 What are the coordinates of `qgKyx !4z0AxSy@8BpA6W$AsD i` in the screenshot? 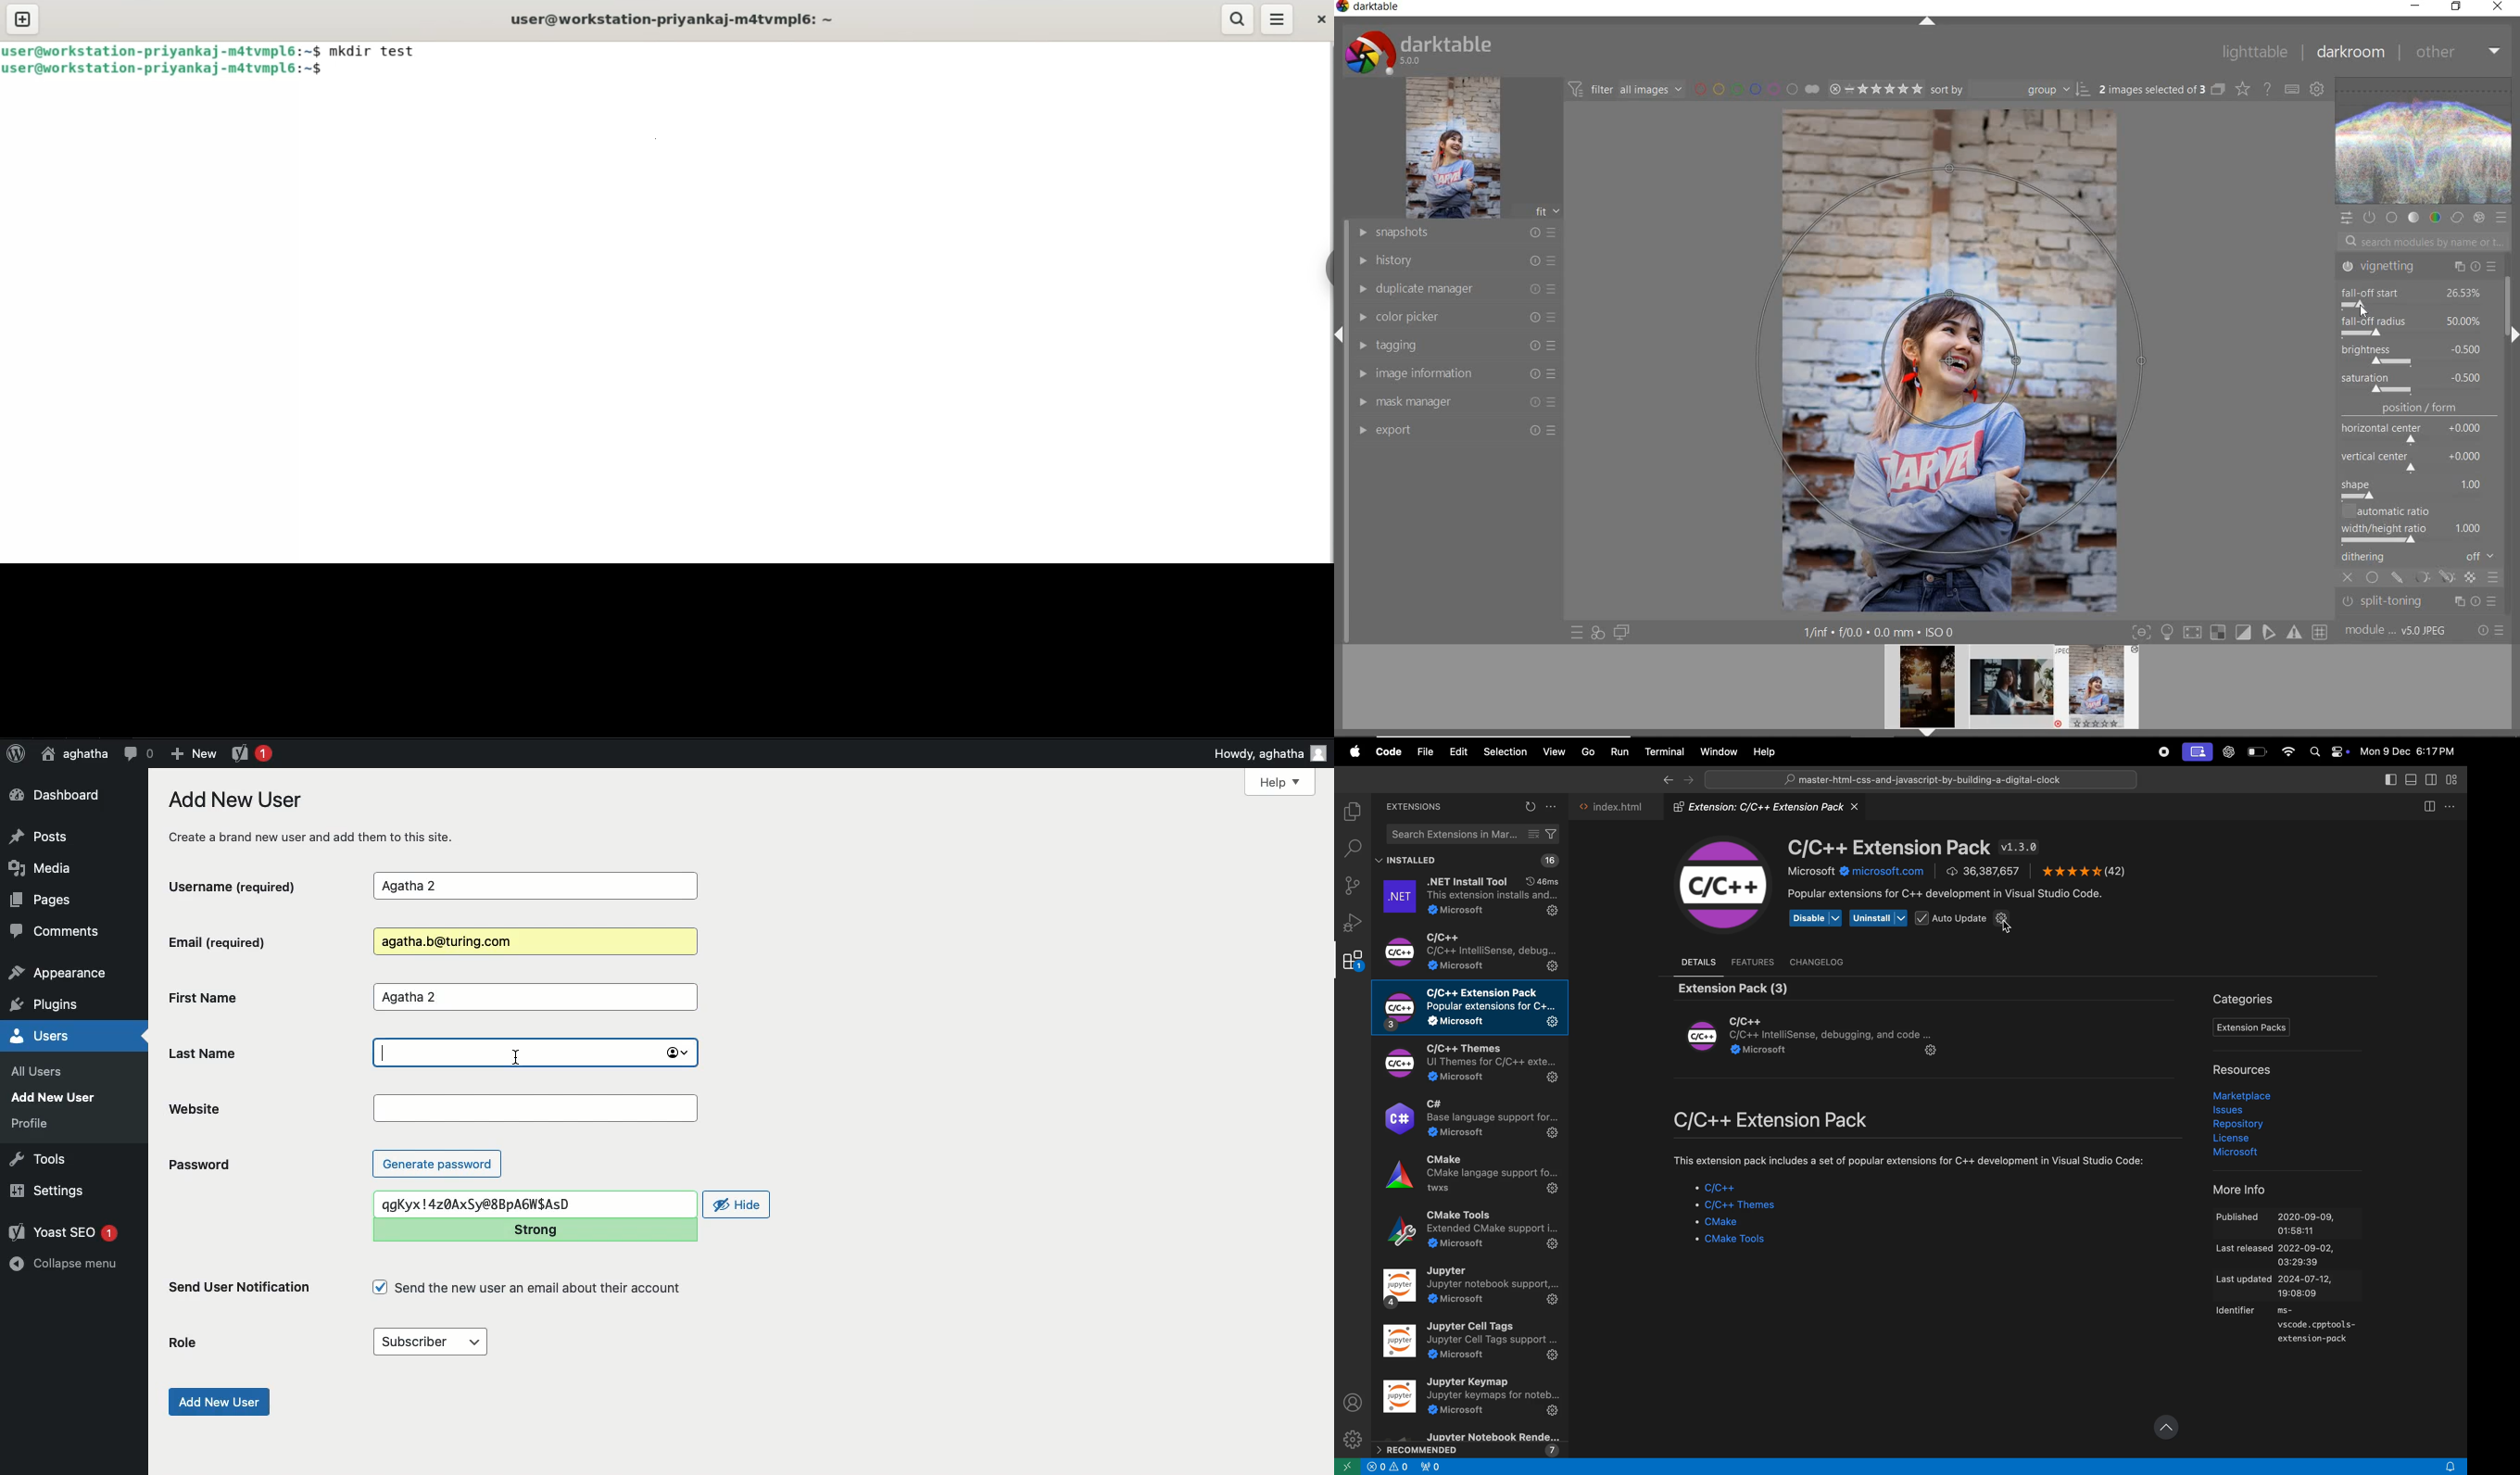 It's located at (537, 1204).